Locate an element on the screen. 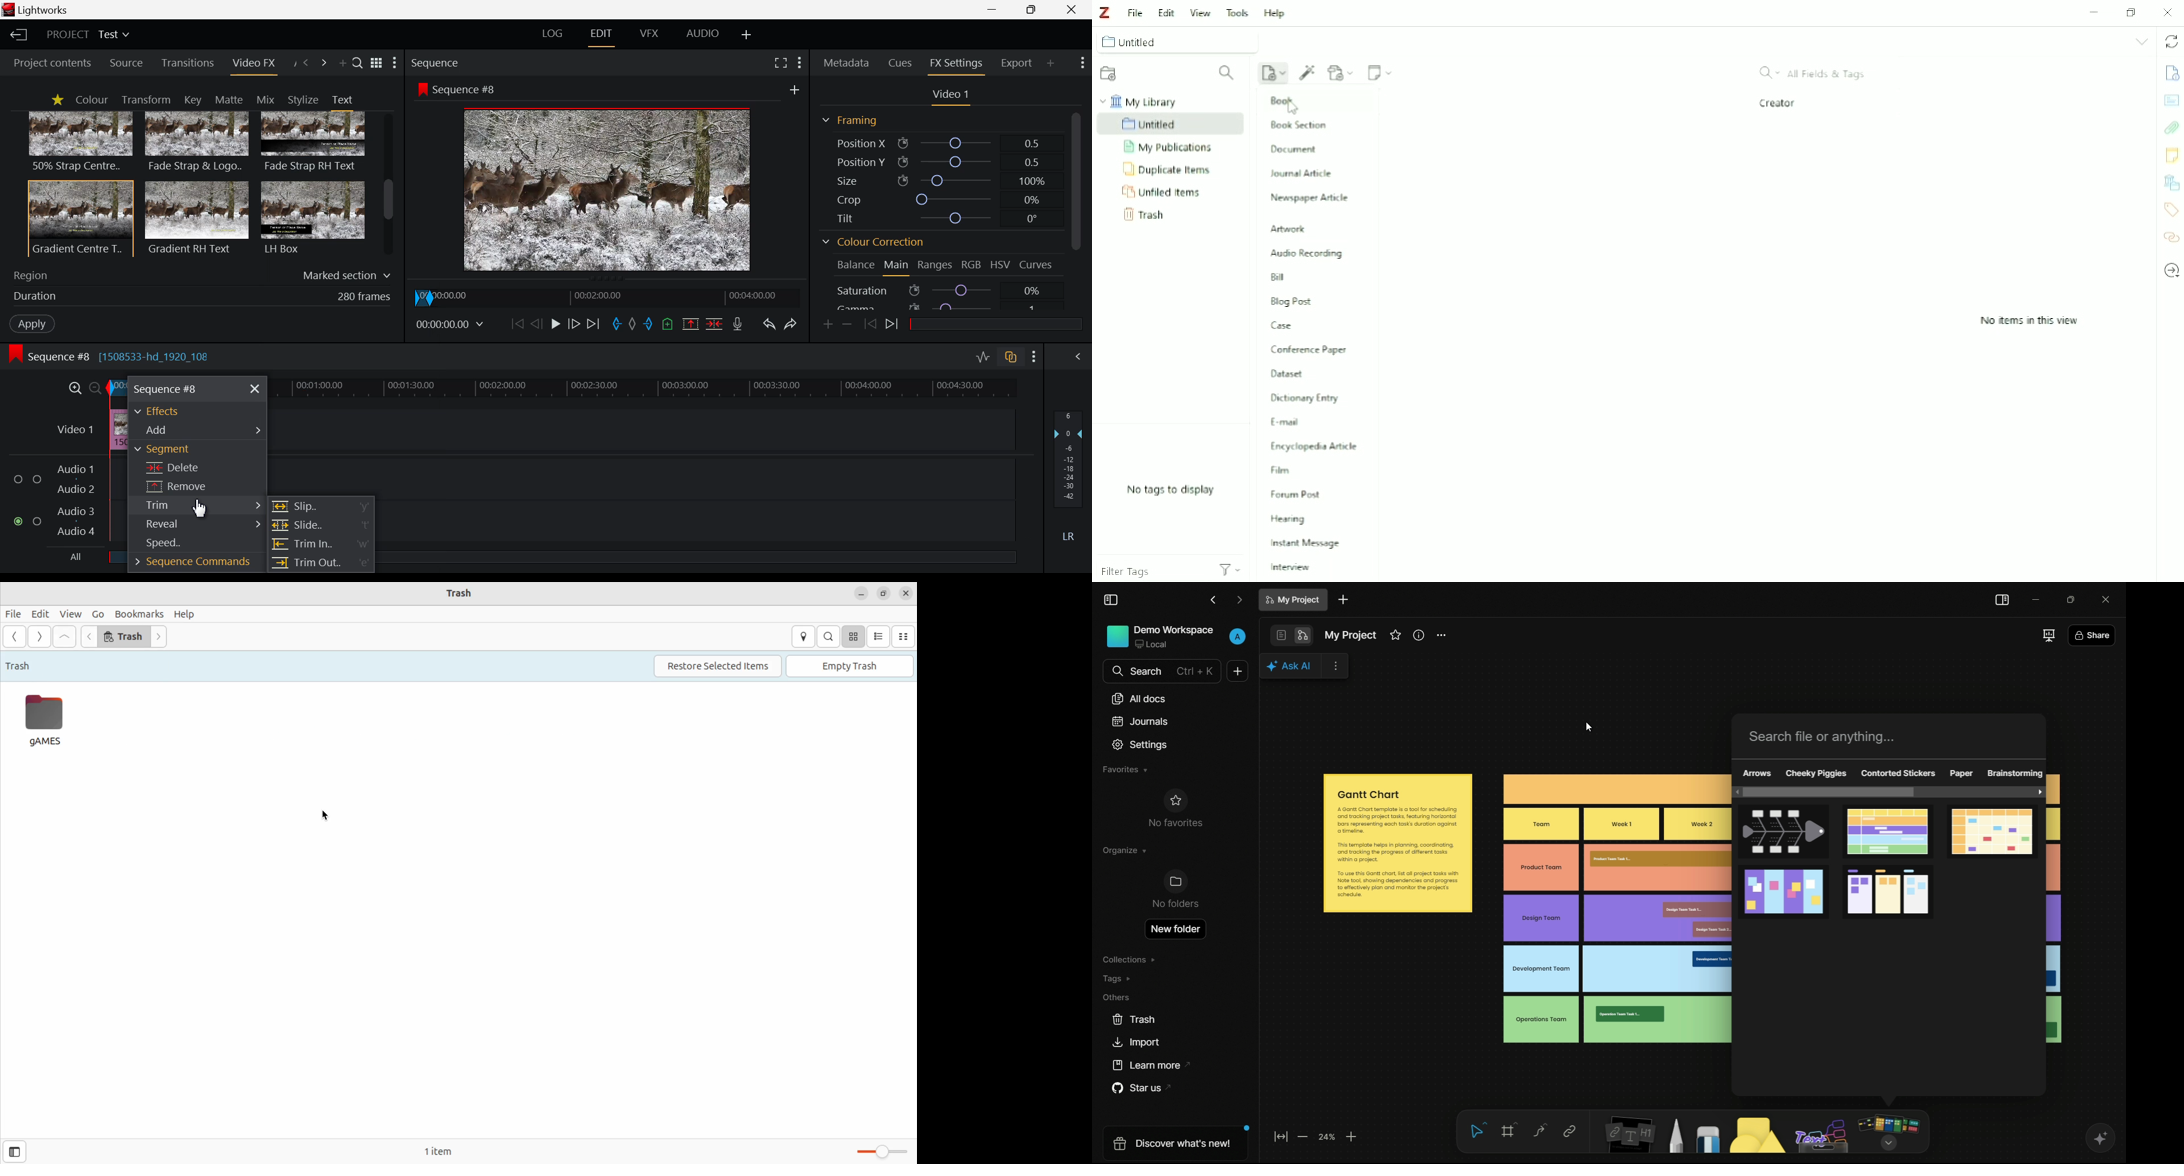 The image size is (2184, 1176). Actions is located at coordinates (1237, 569).